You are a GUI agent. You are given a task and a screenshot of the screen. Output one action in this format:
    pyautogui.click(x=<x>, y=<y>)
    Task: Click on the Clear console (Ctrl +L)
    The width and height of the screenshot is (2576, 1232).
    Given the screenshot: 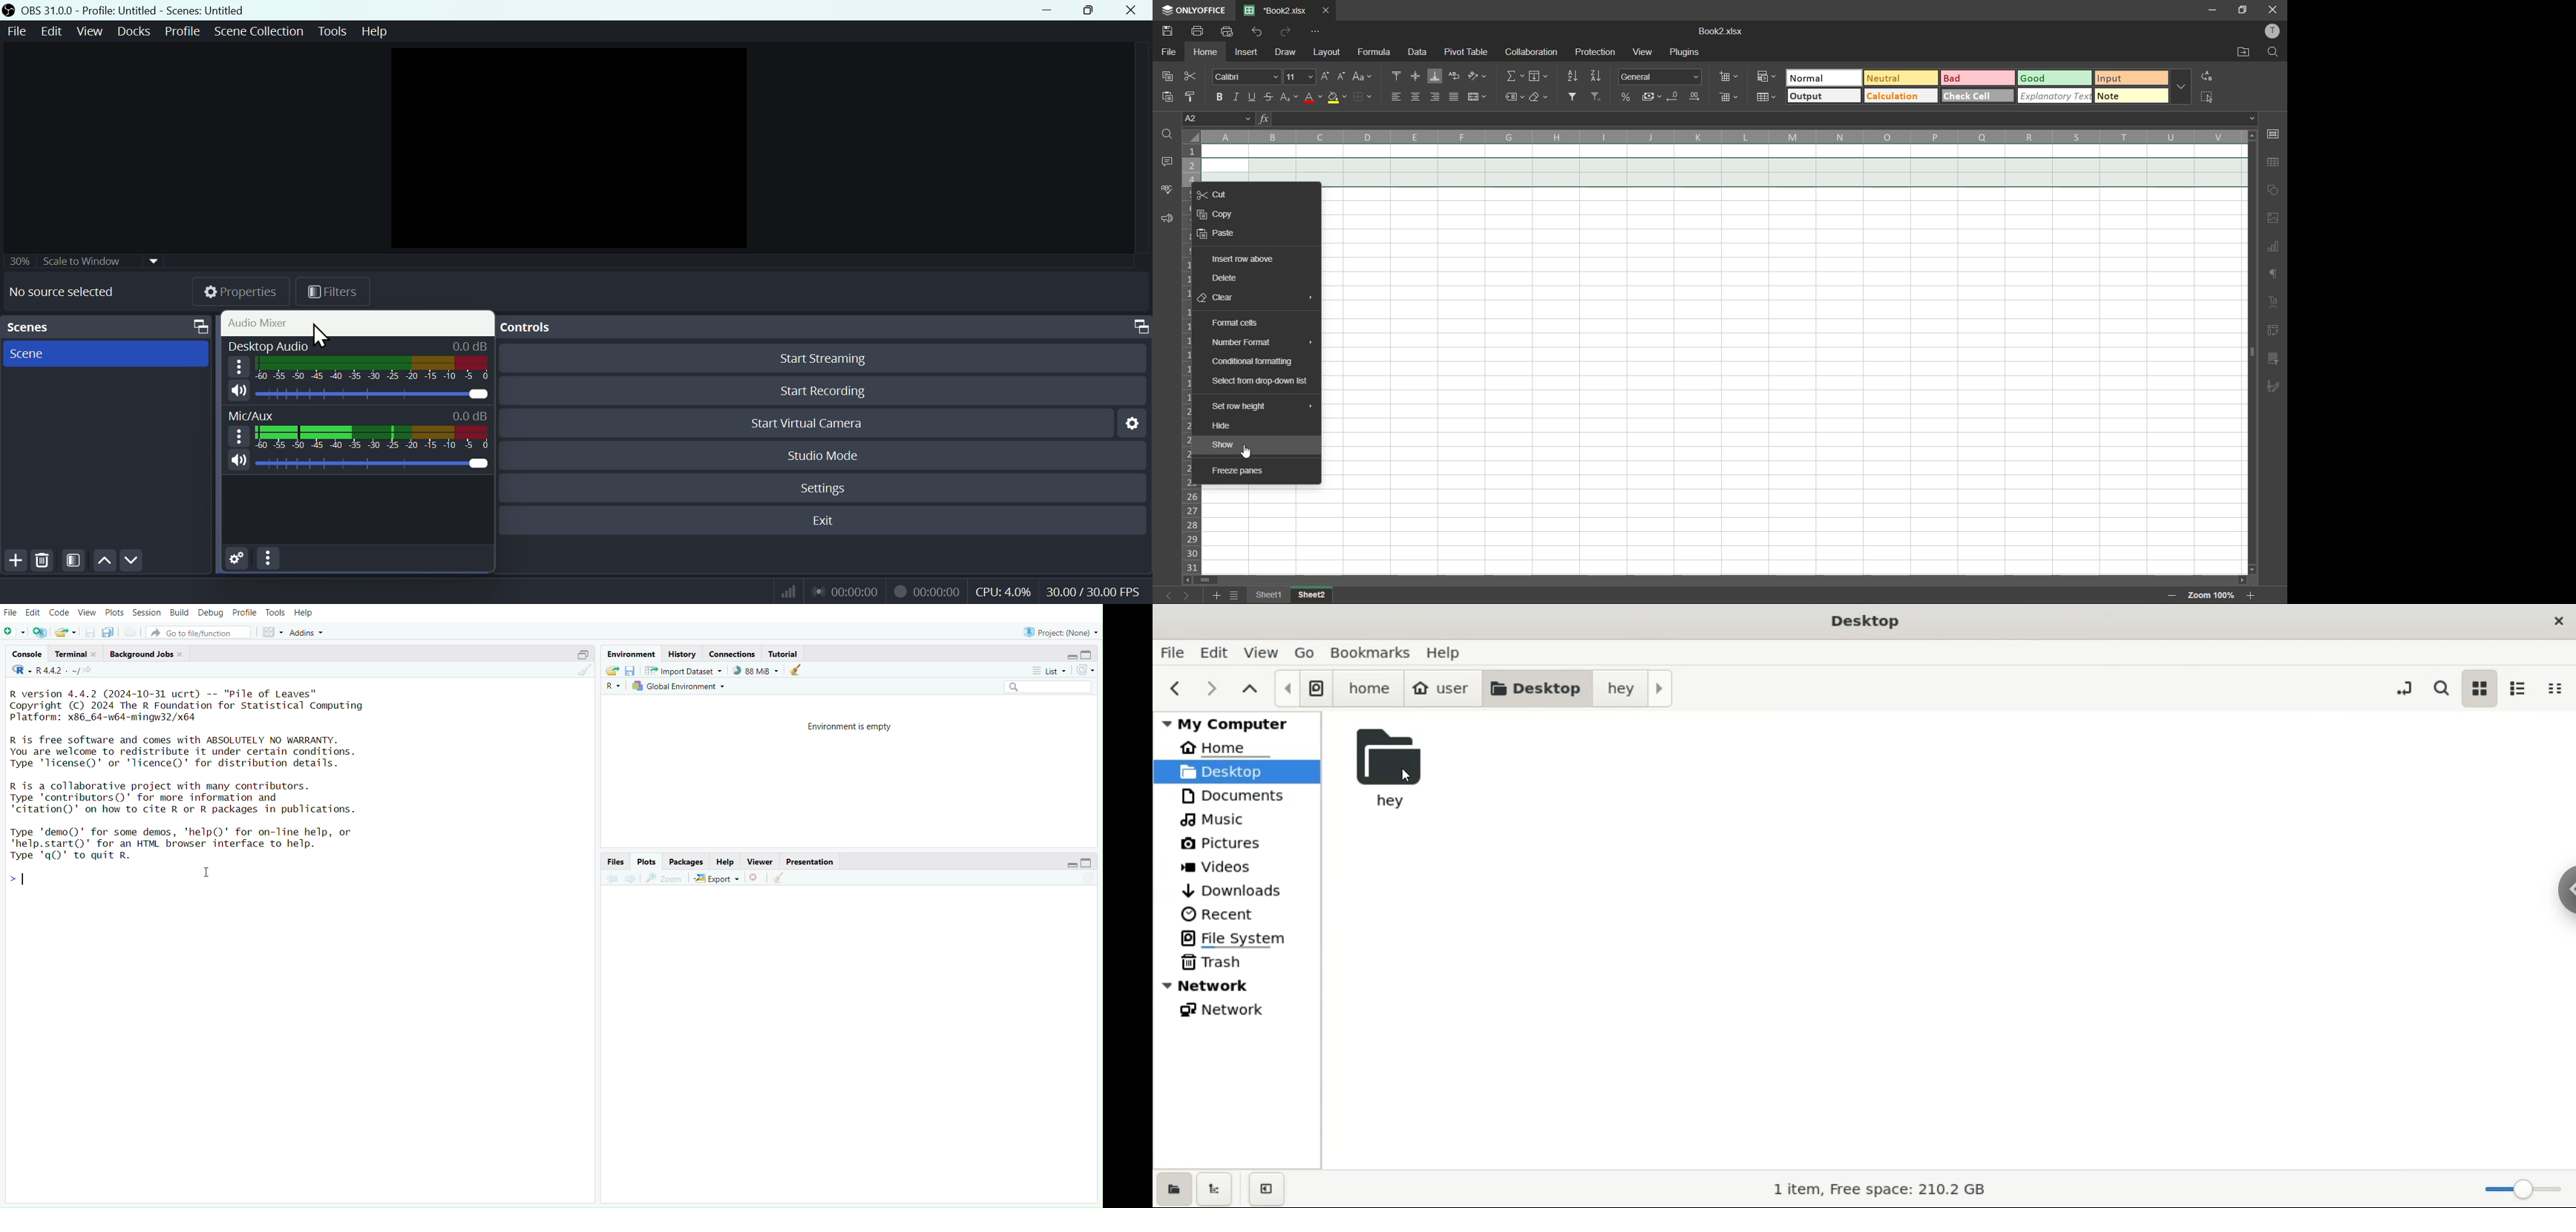 What is the action you would take?
    pyautogui.click(x=784, y=877)
    